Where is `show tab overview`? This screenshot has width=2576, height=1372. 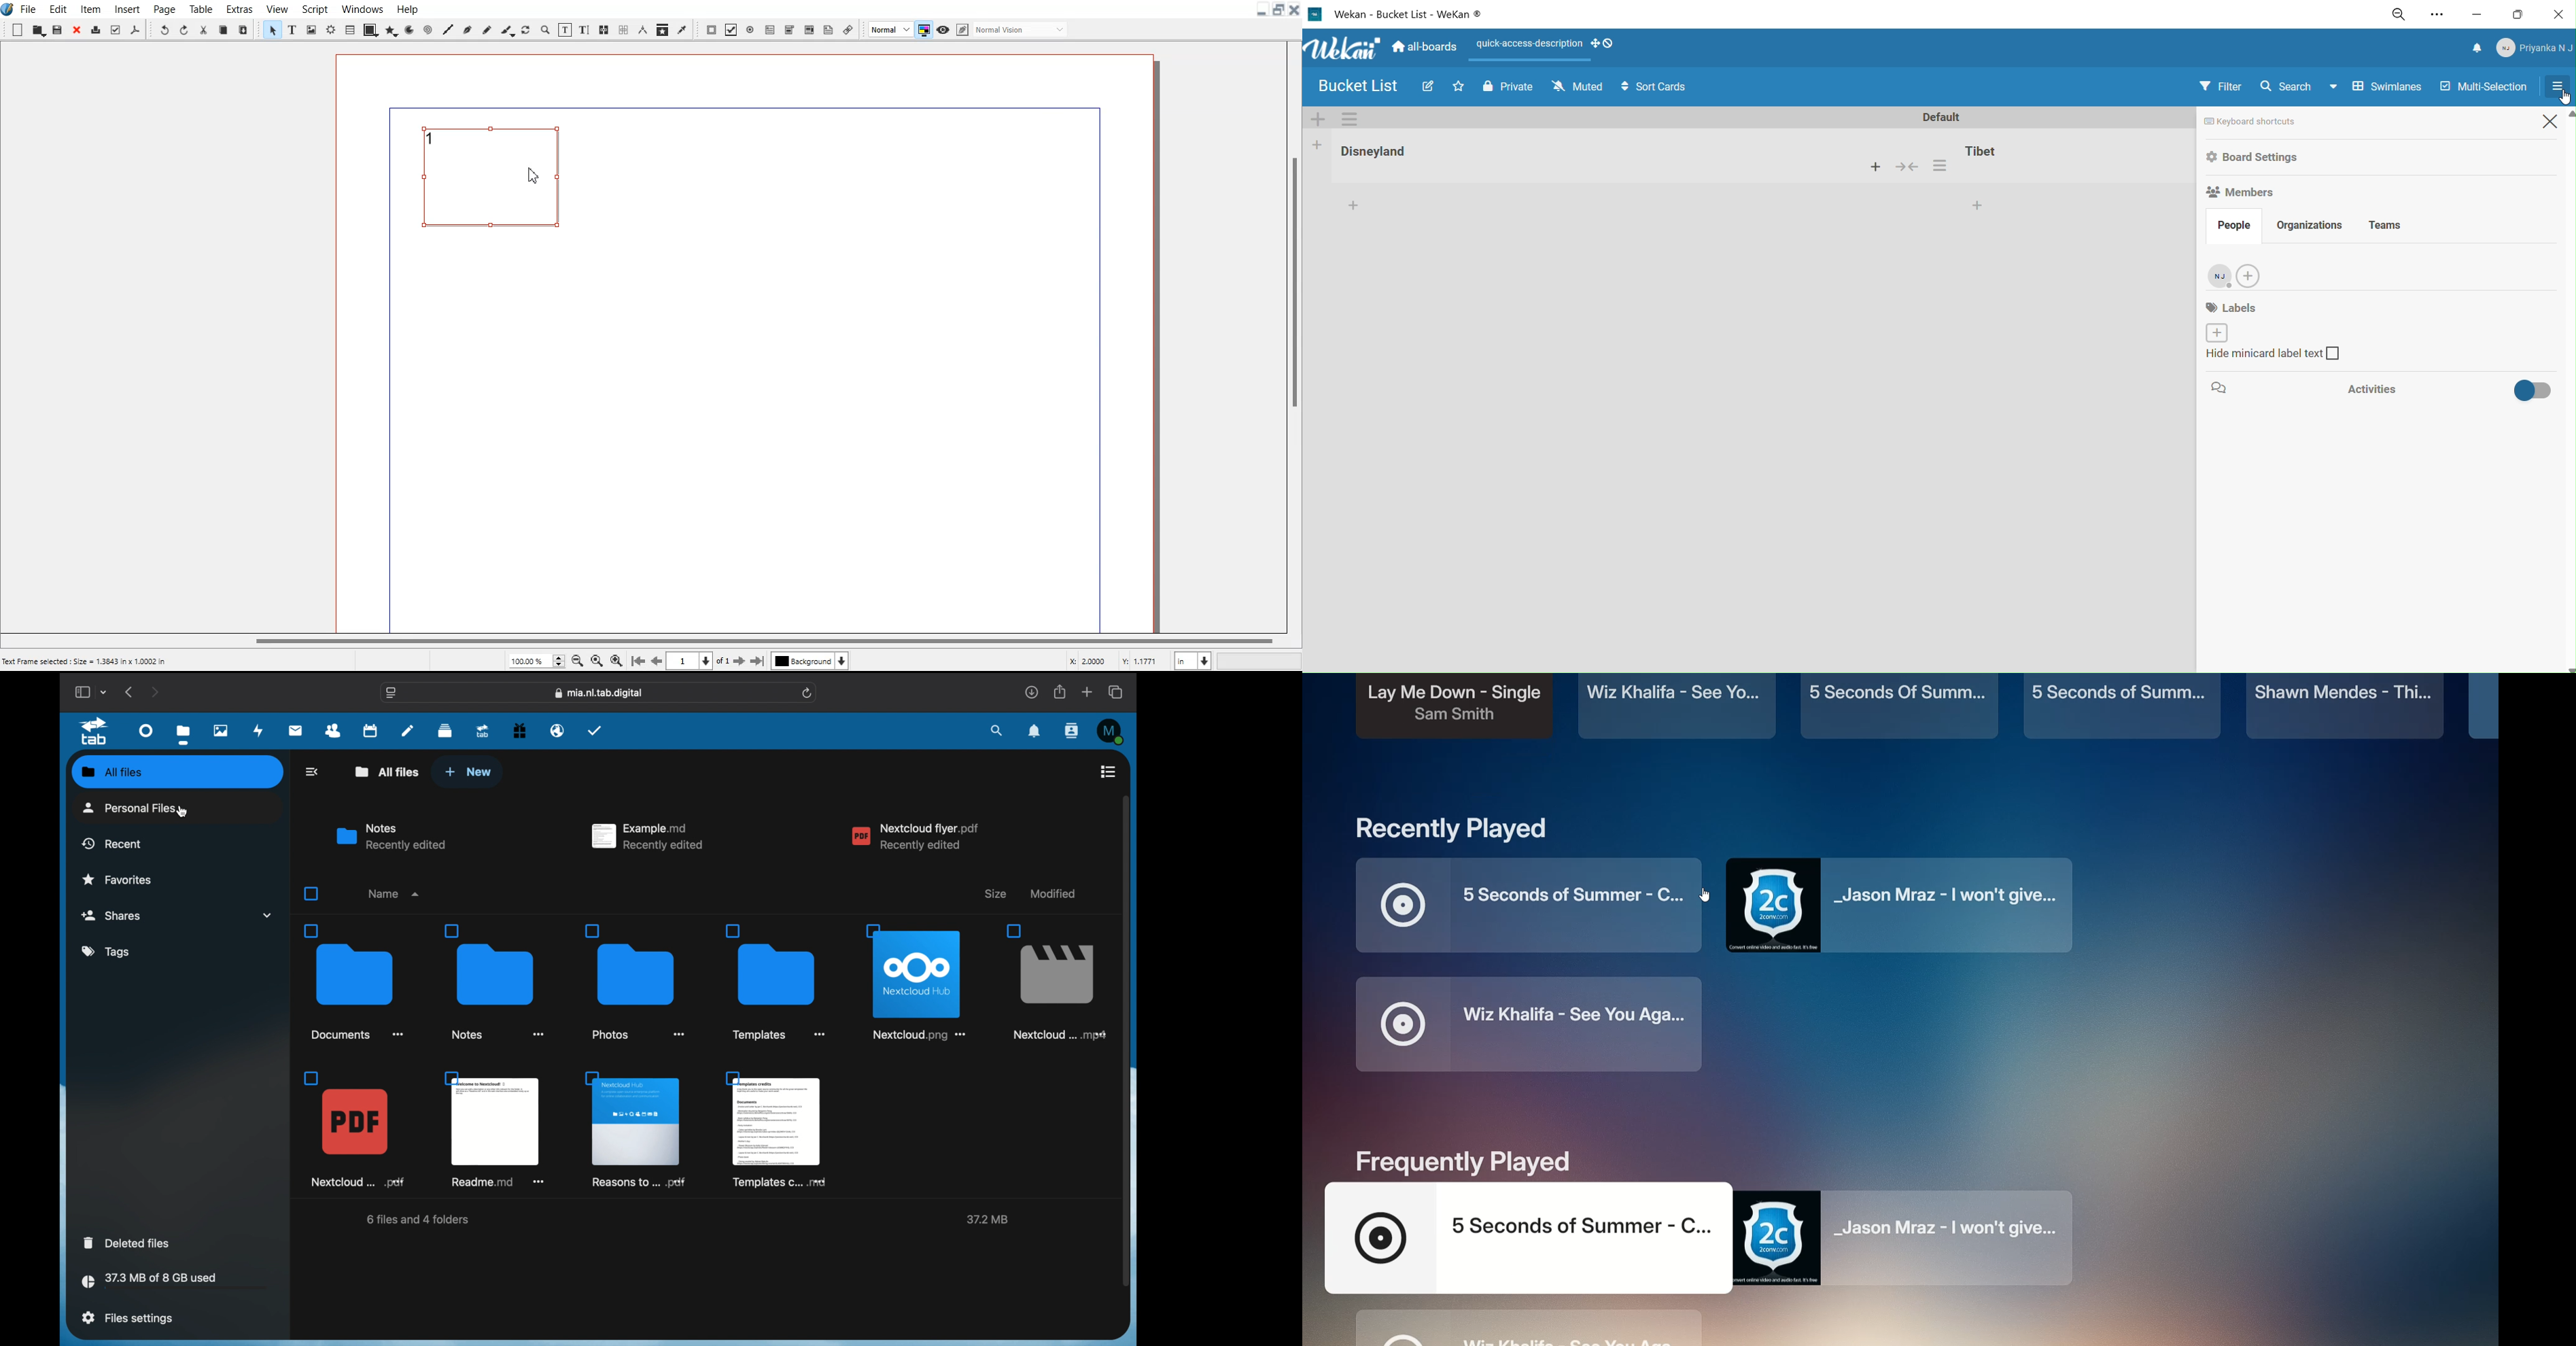
show tab overview is located at coordinates (1116, 692).